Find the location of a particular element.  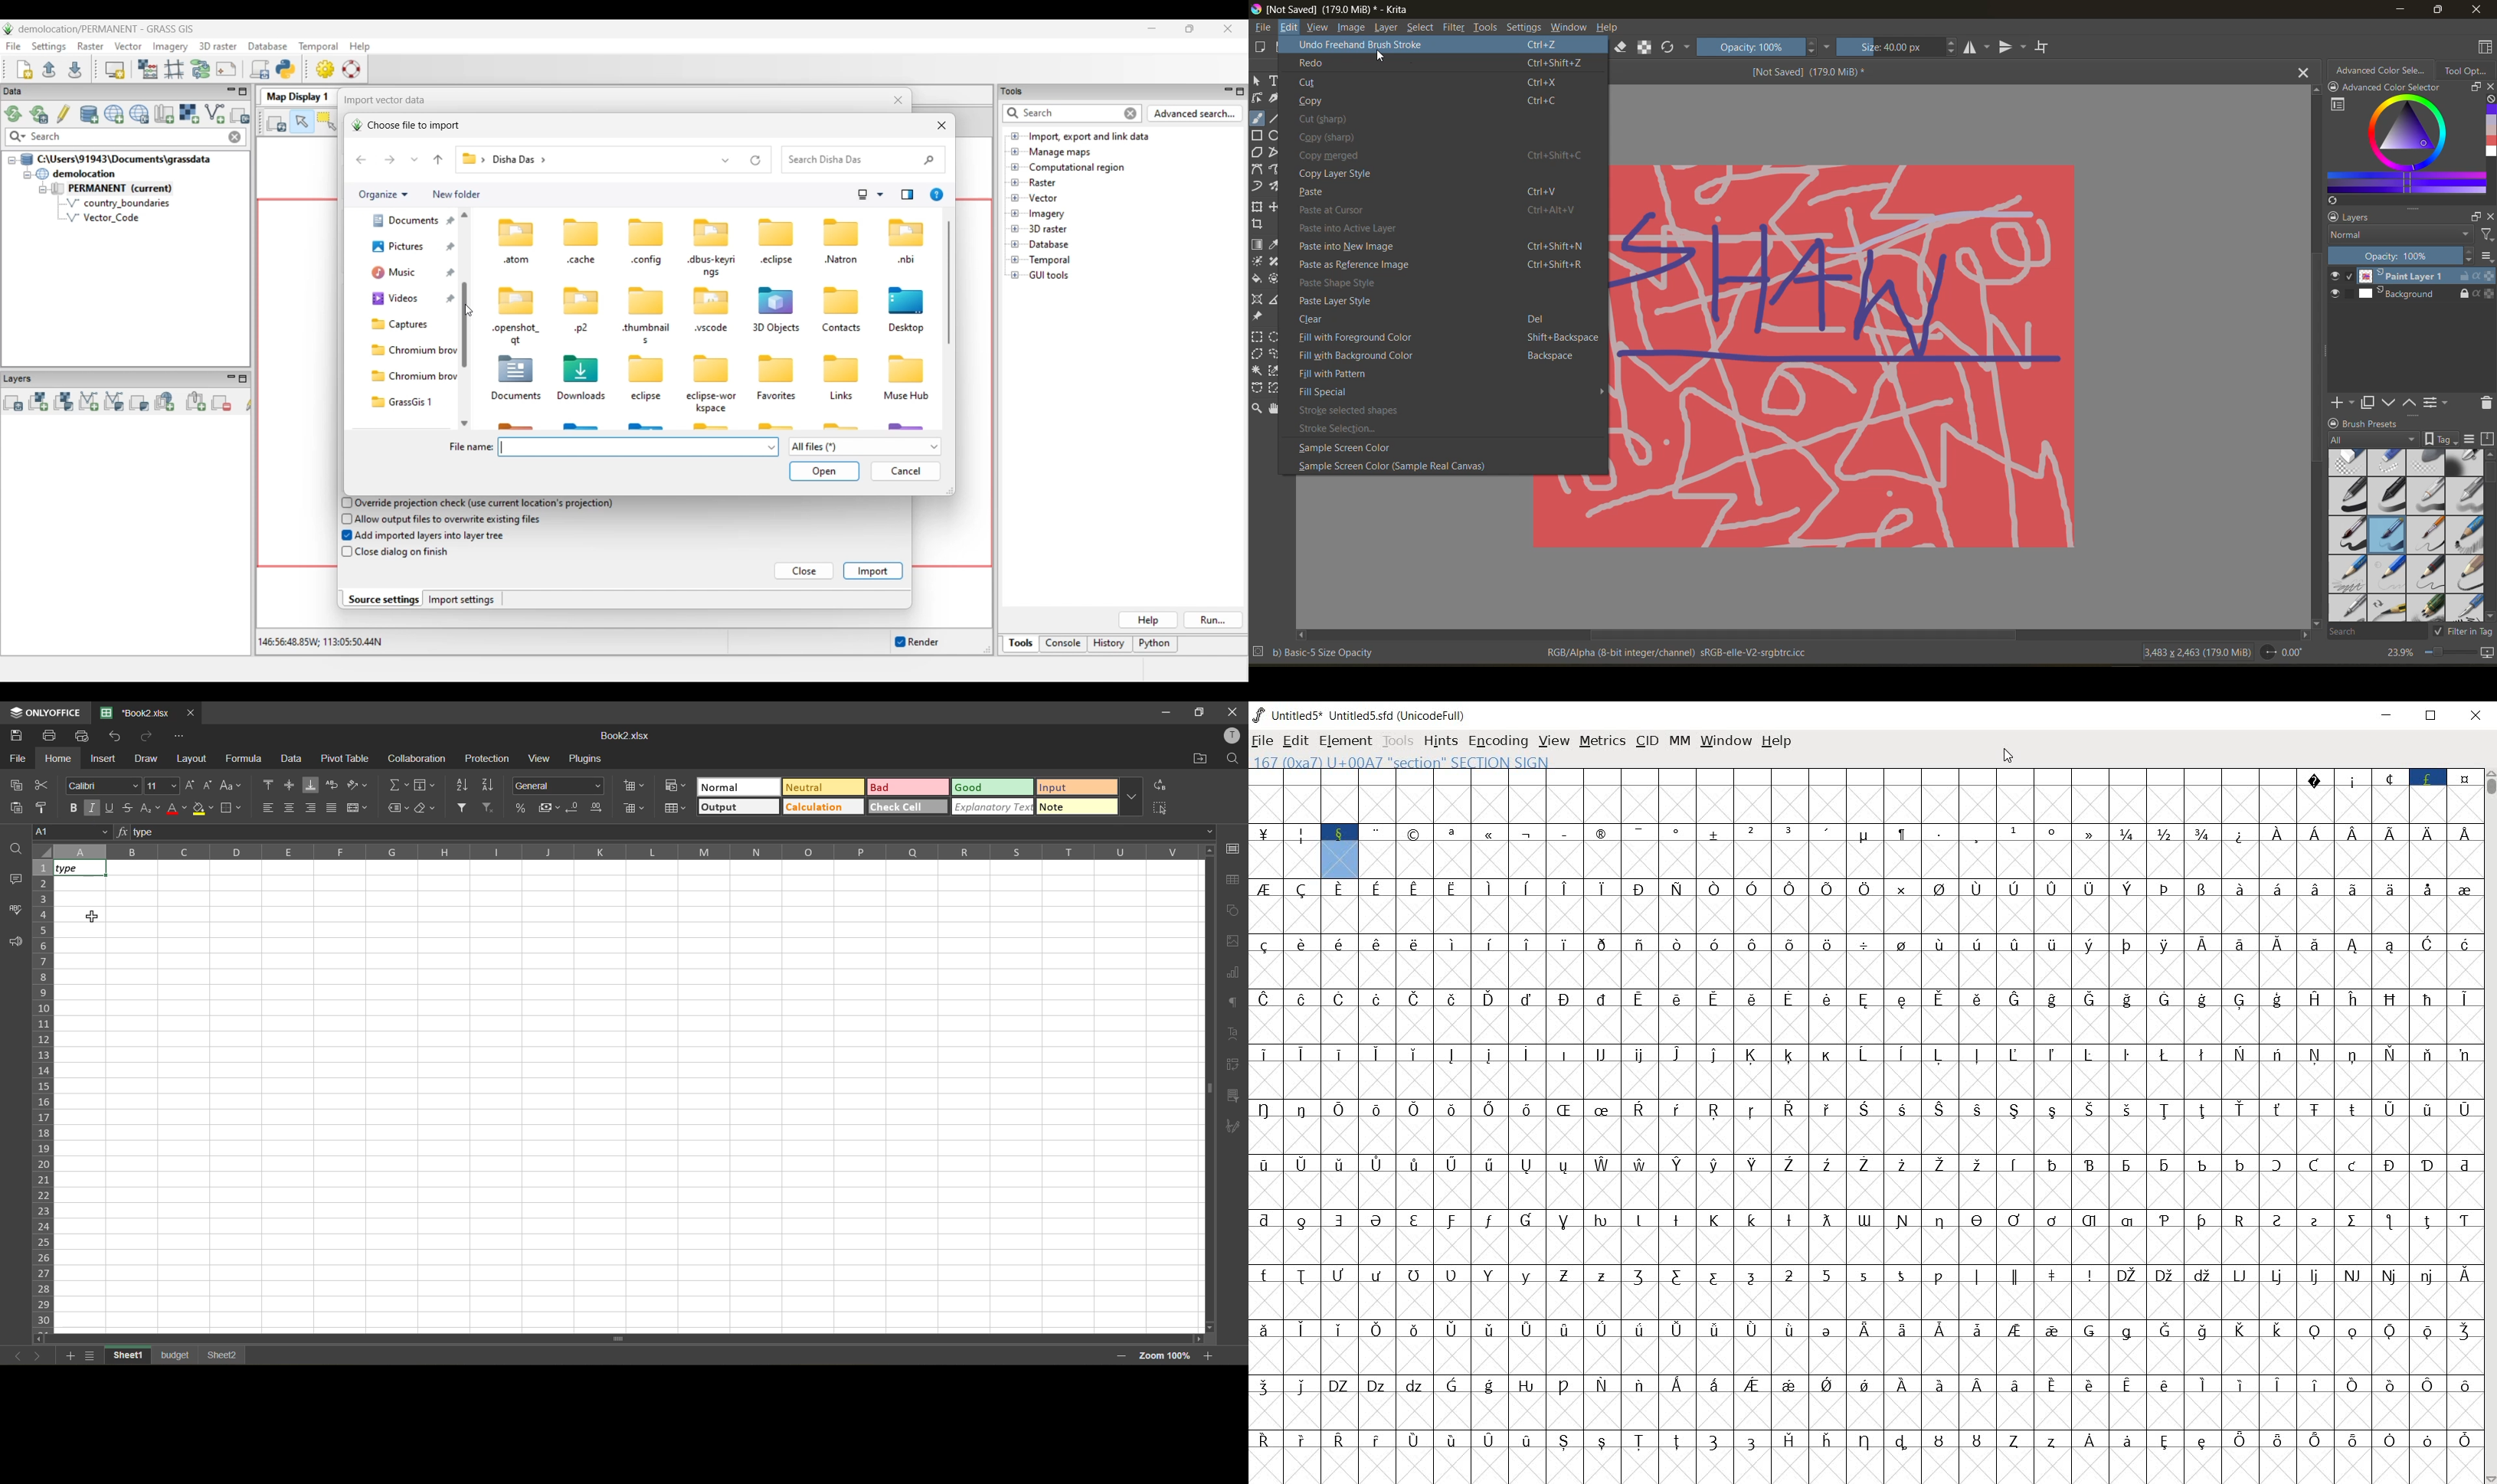

window is located at coordinates (1569, 26).